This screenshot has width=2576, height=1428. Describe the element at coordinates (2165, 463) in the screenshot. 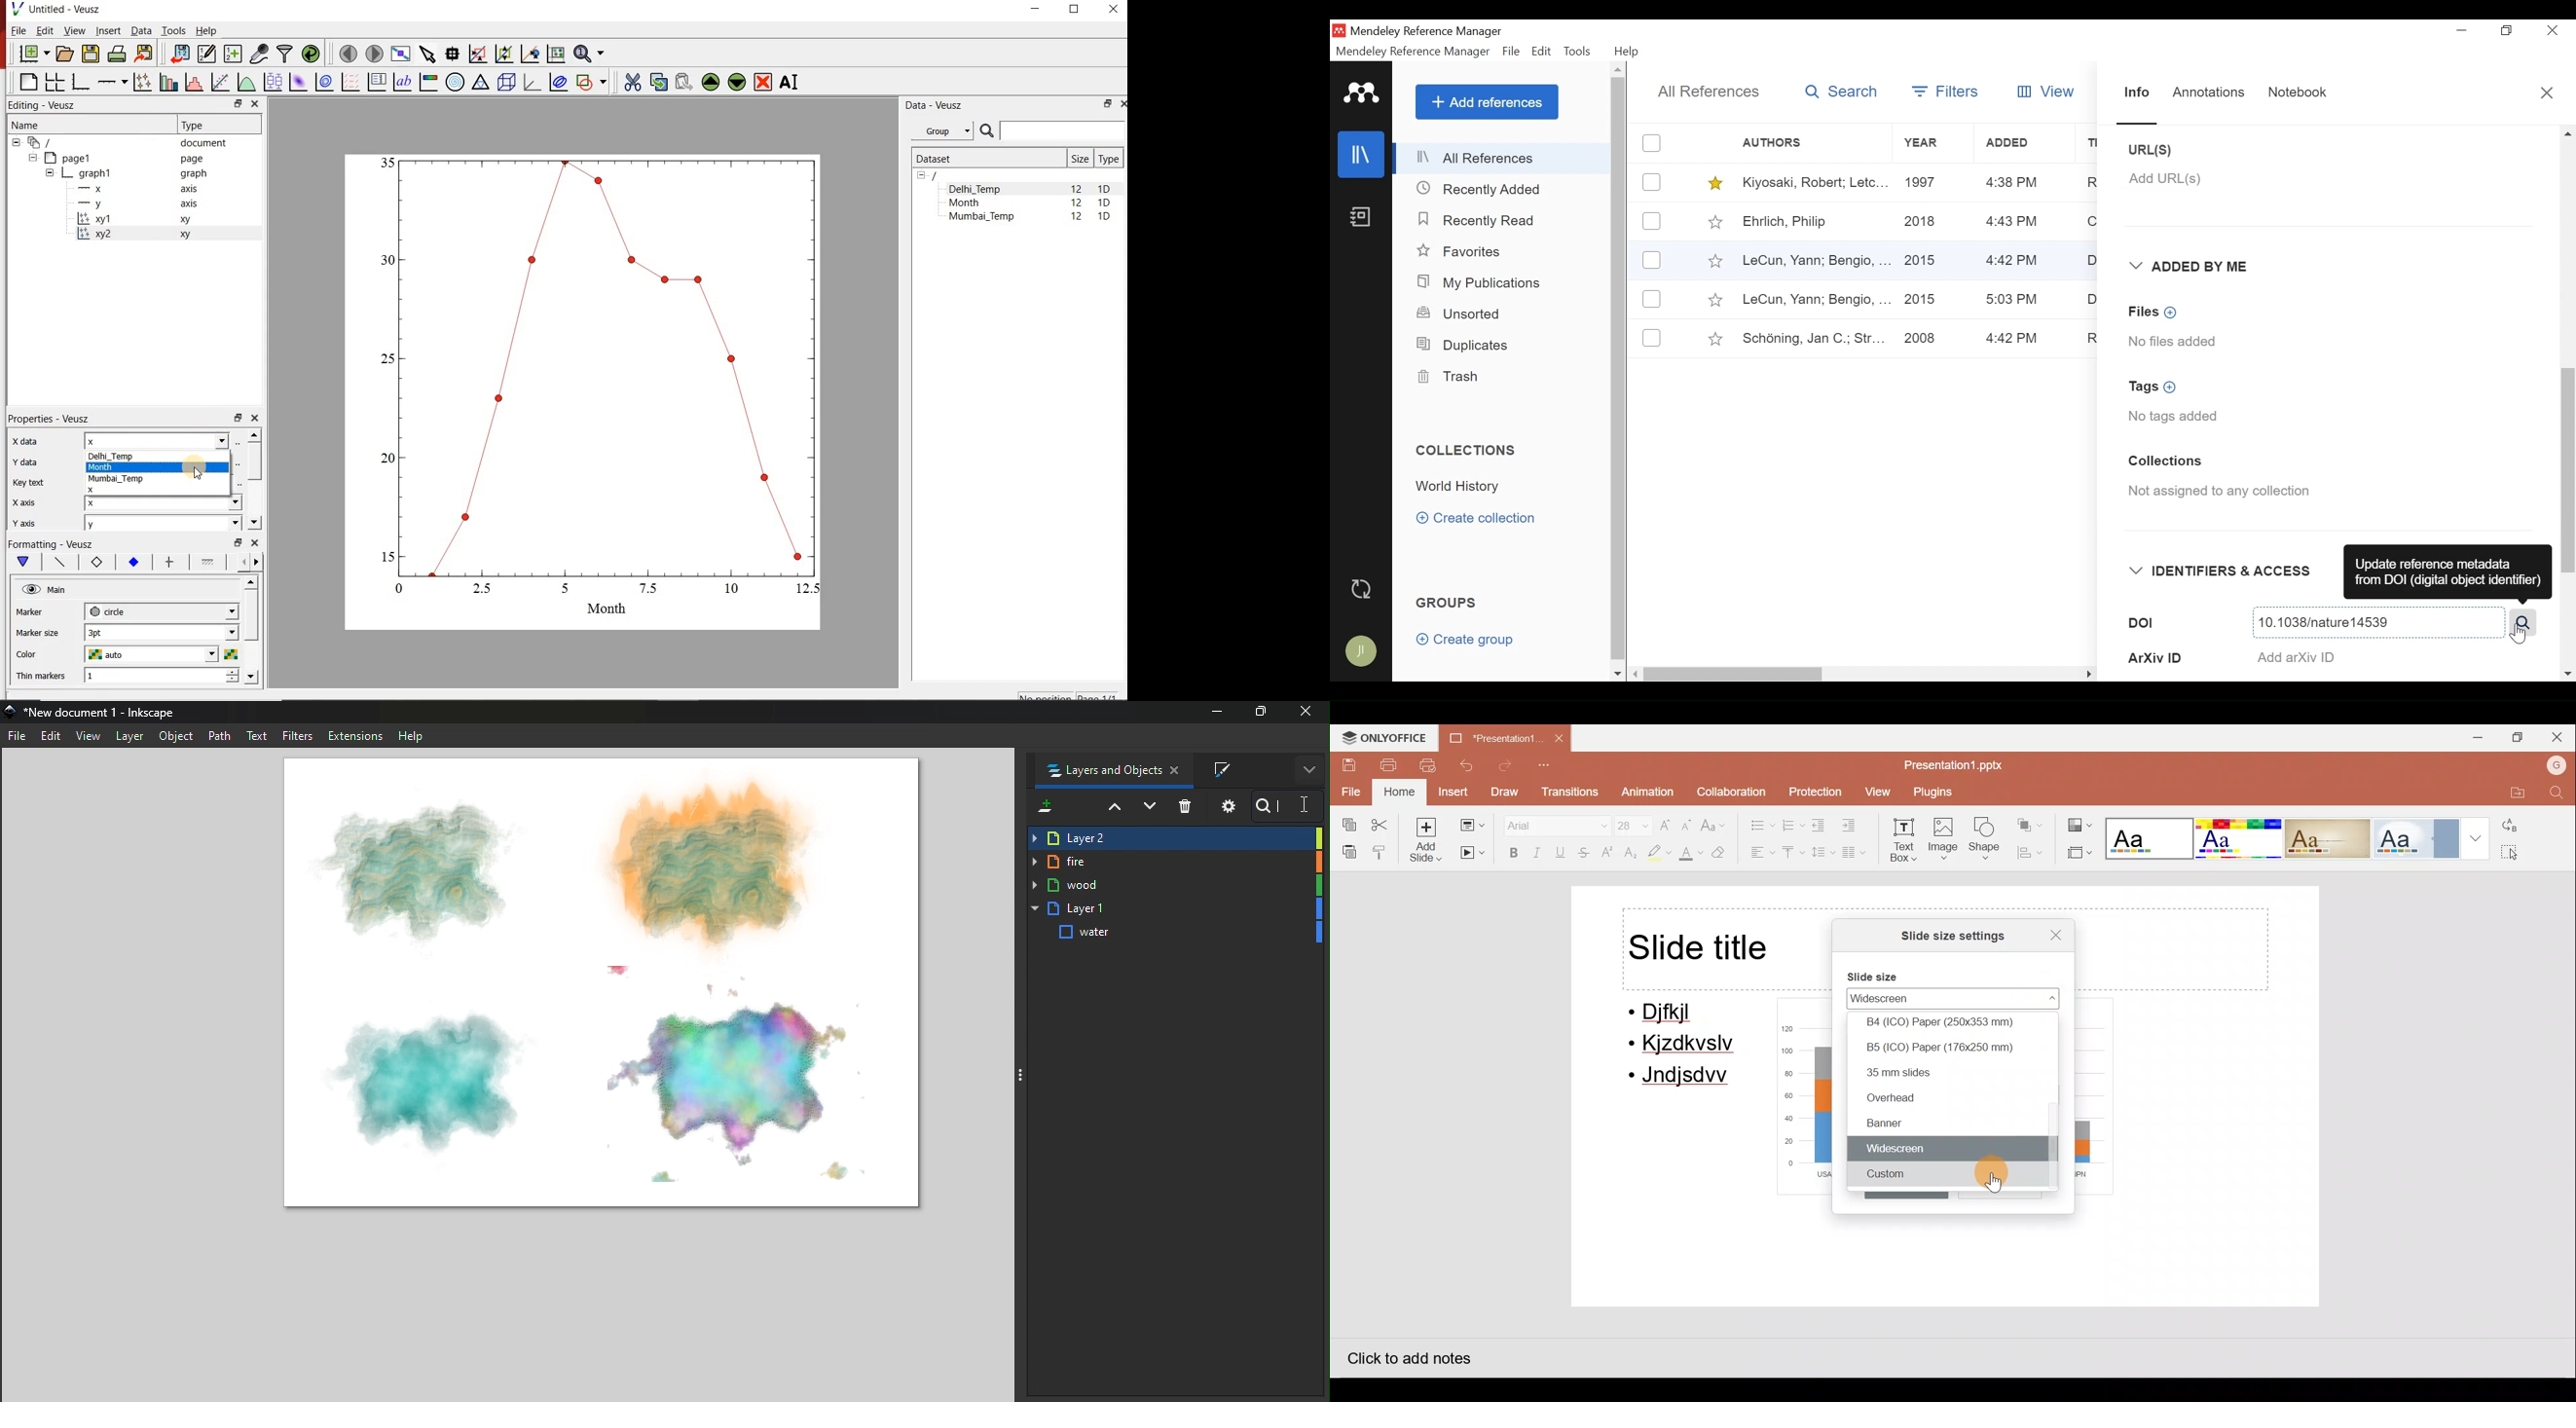

I see `Collections` at that location.